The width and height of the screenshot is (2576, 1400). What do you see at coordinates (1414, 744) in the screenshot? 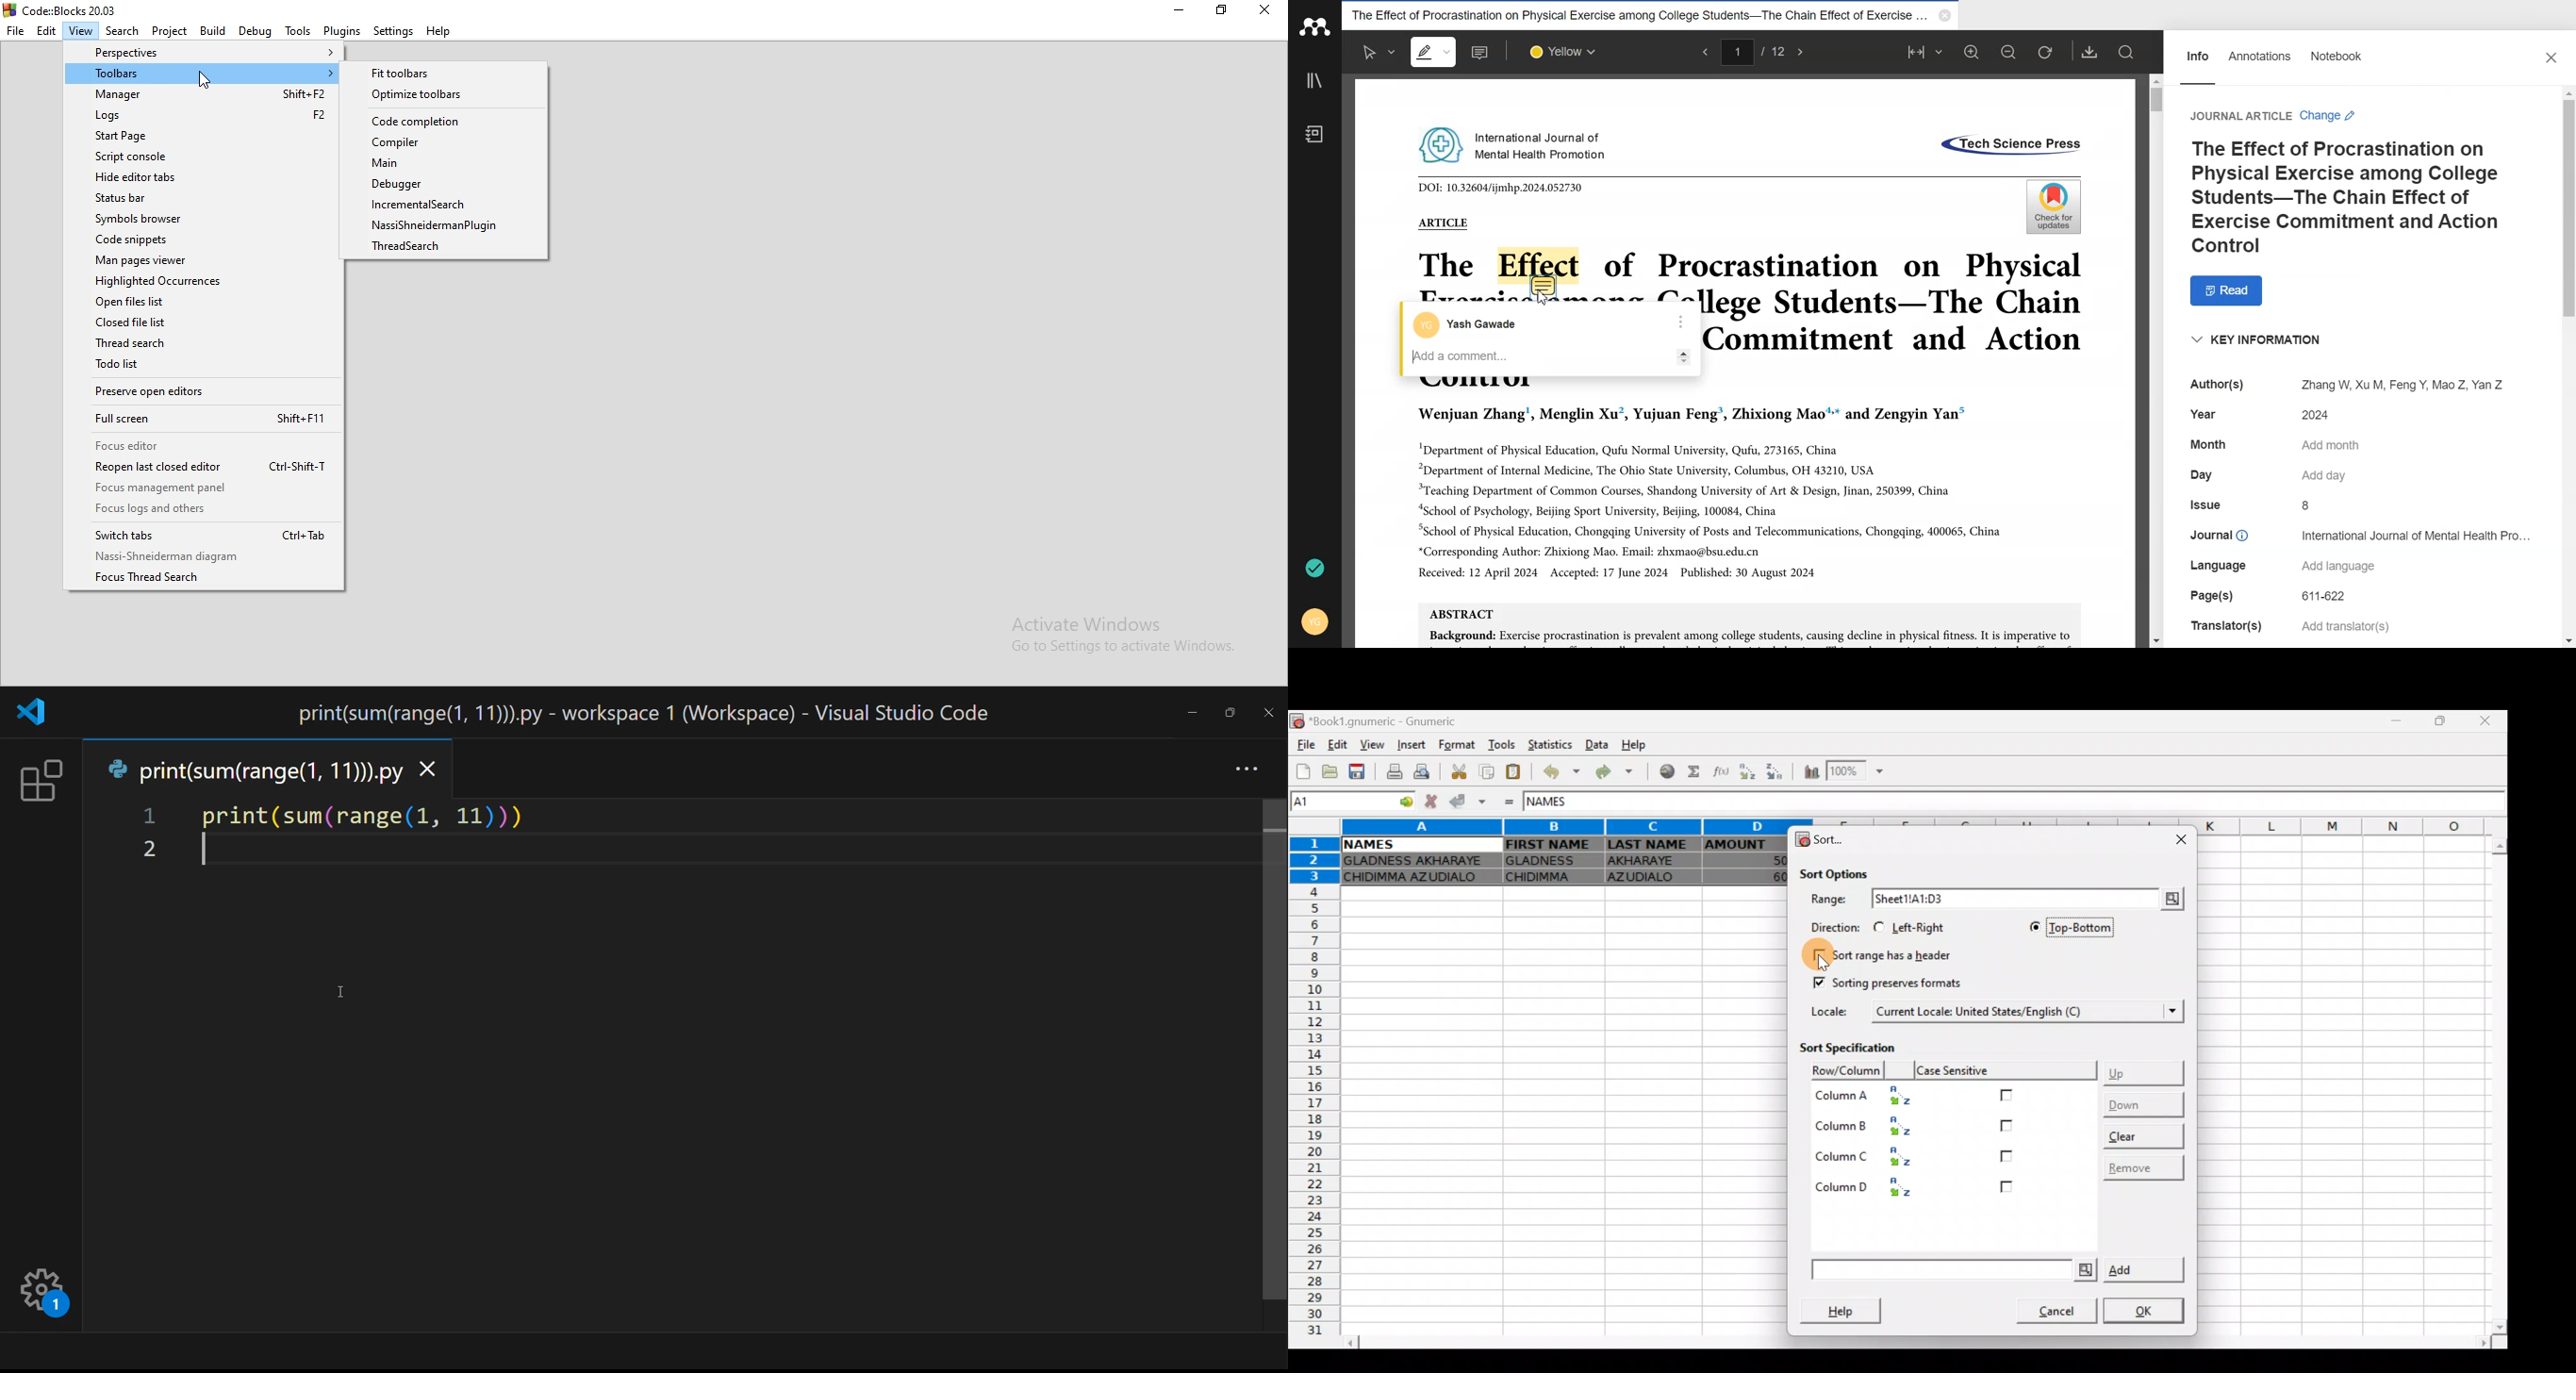
I see `Insert` at bounding box center [1414, 744].